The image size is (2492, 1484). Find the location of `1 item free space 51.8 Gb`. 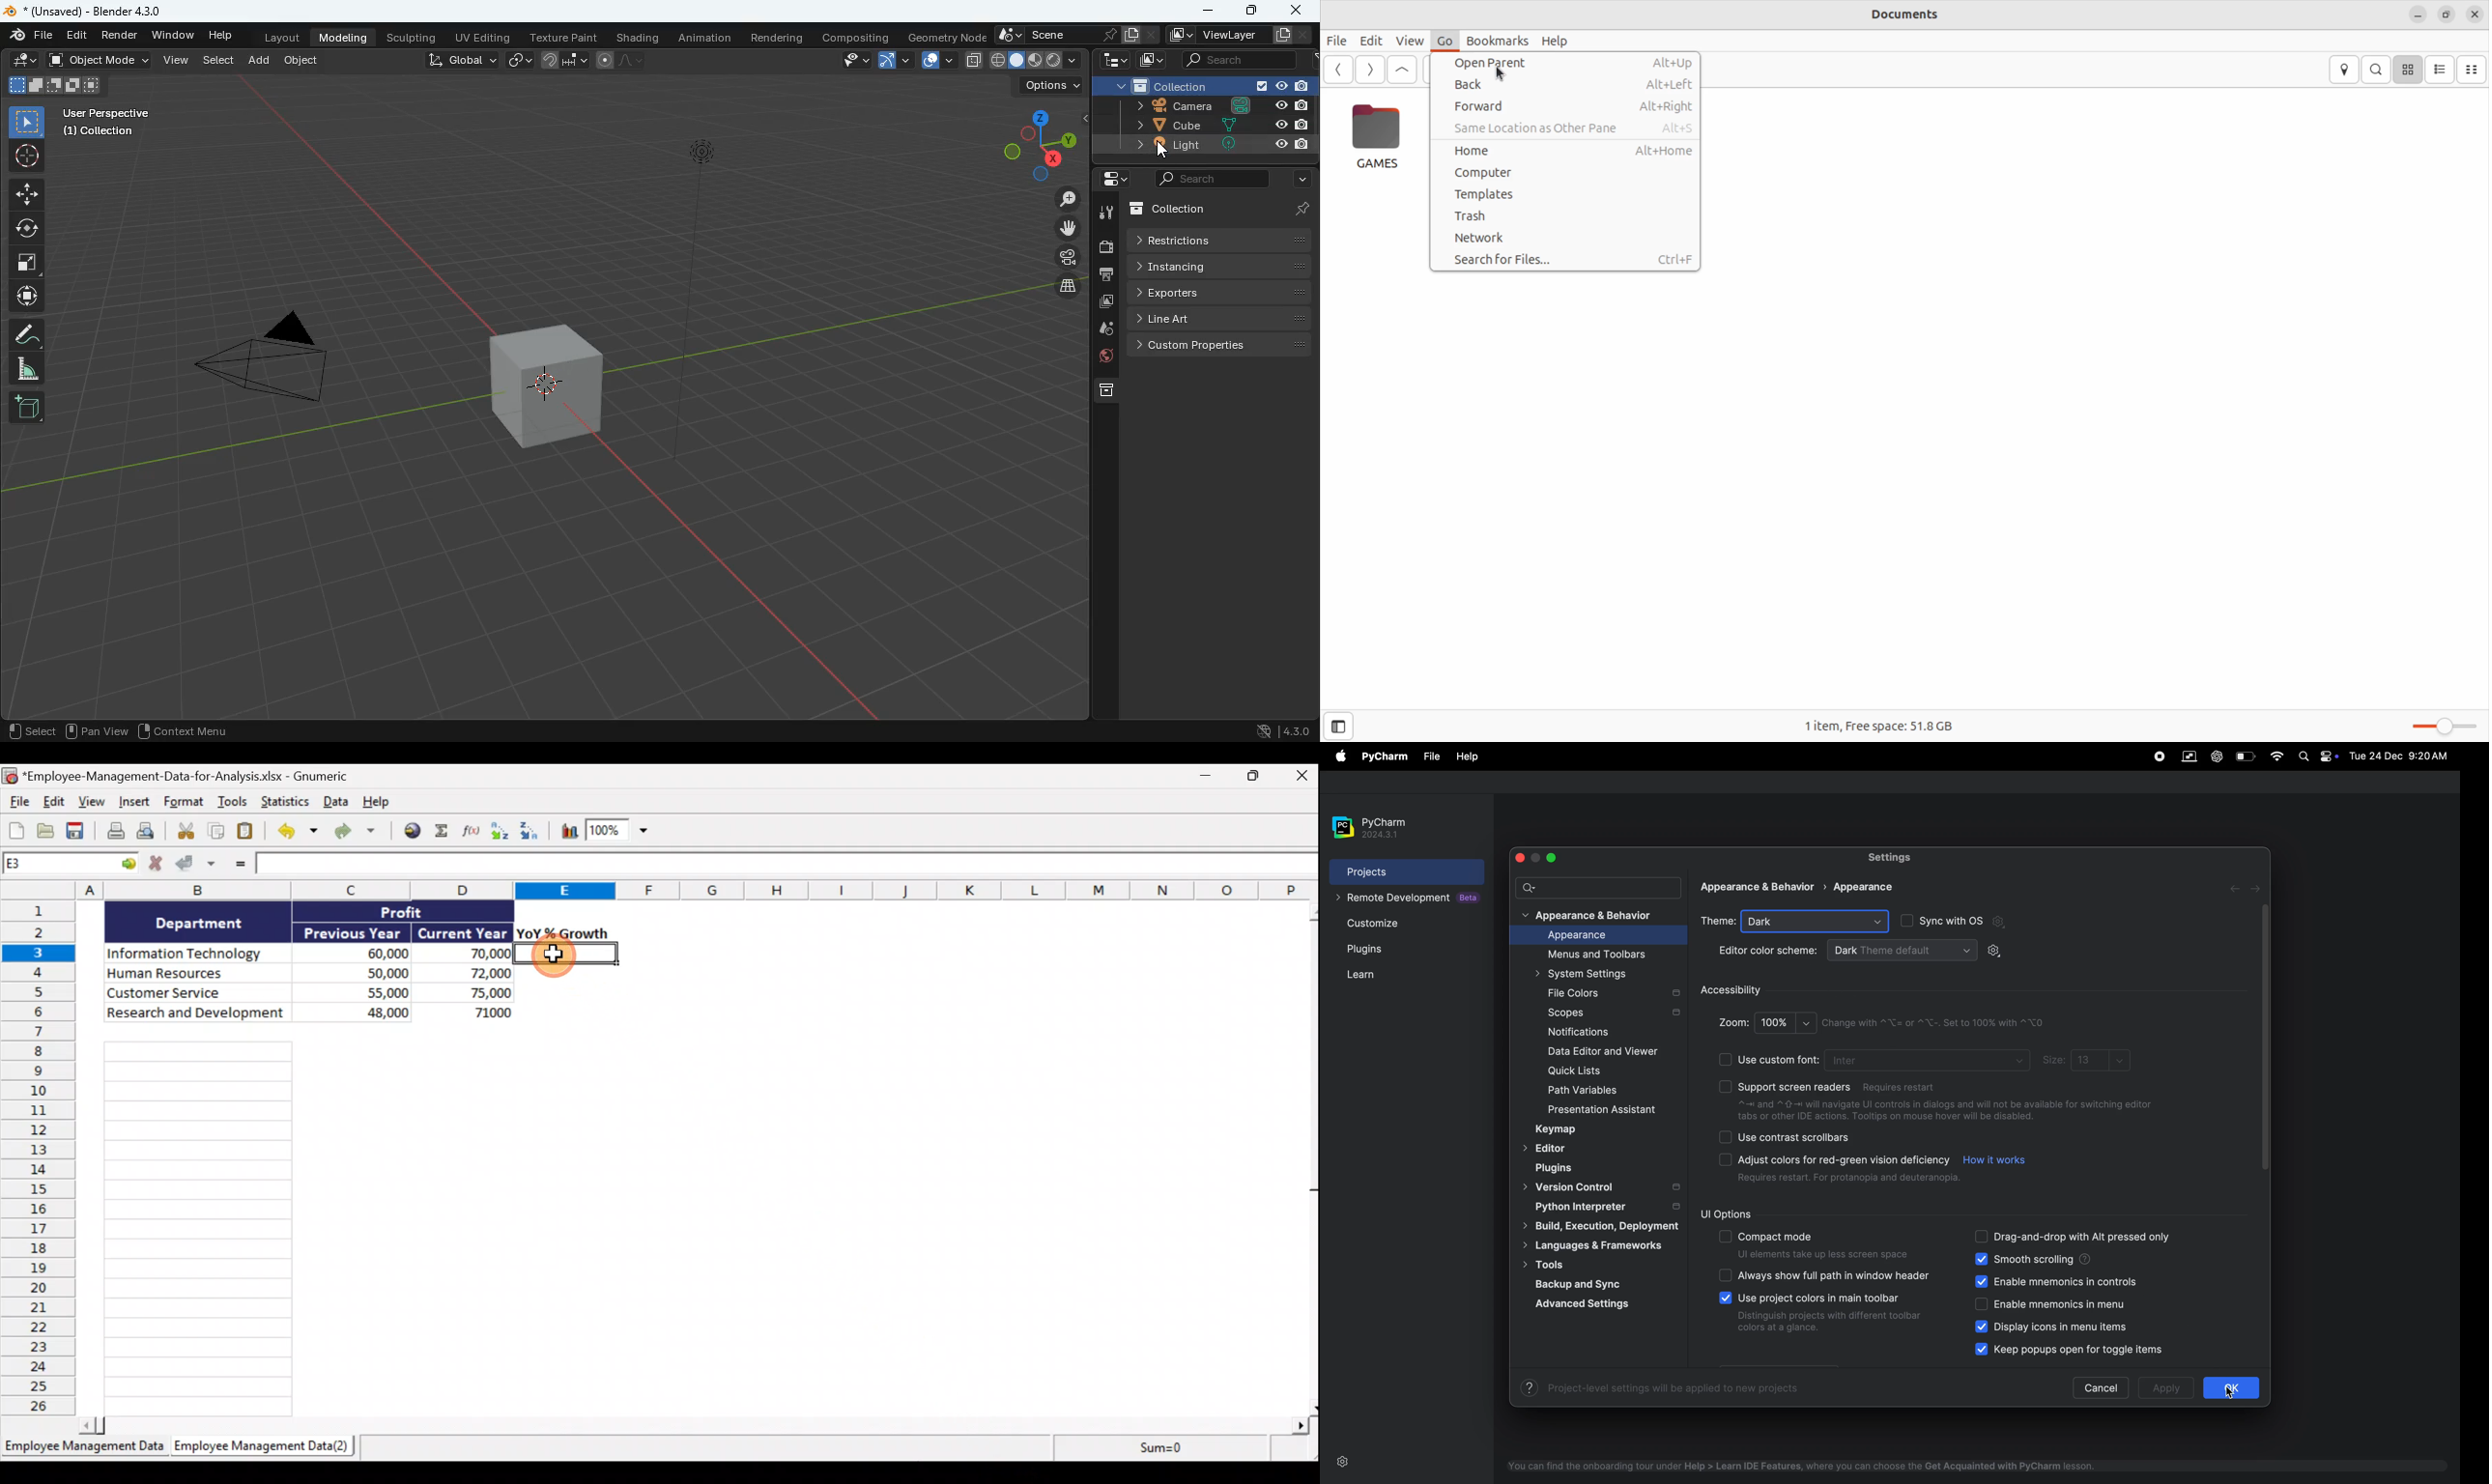

1 item free space 51.8 Gb is located at coordinates (1885, 724).